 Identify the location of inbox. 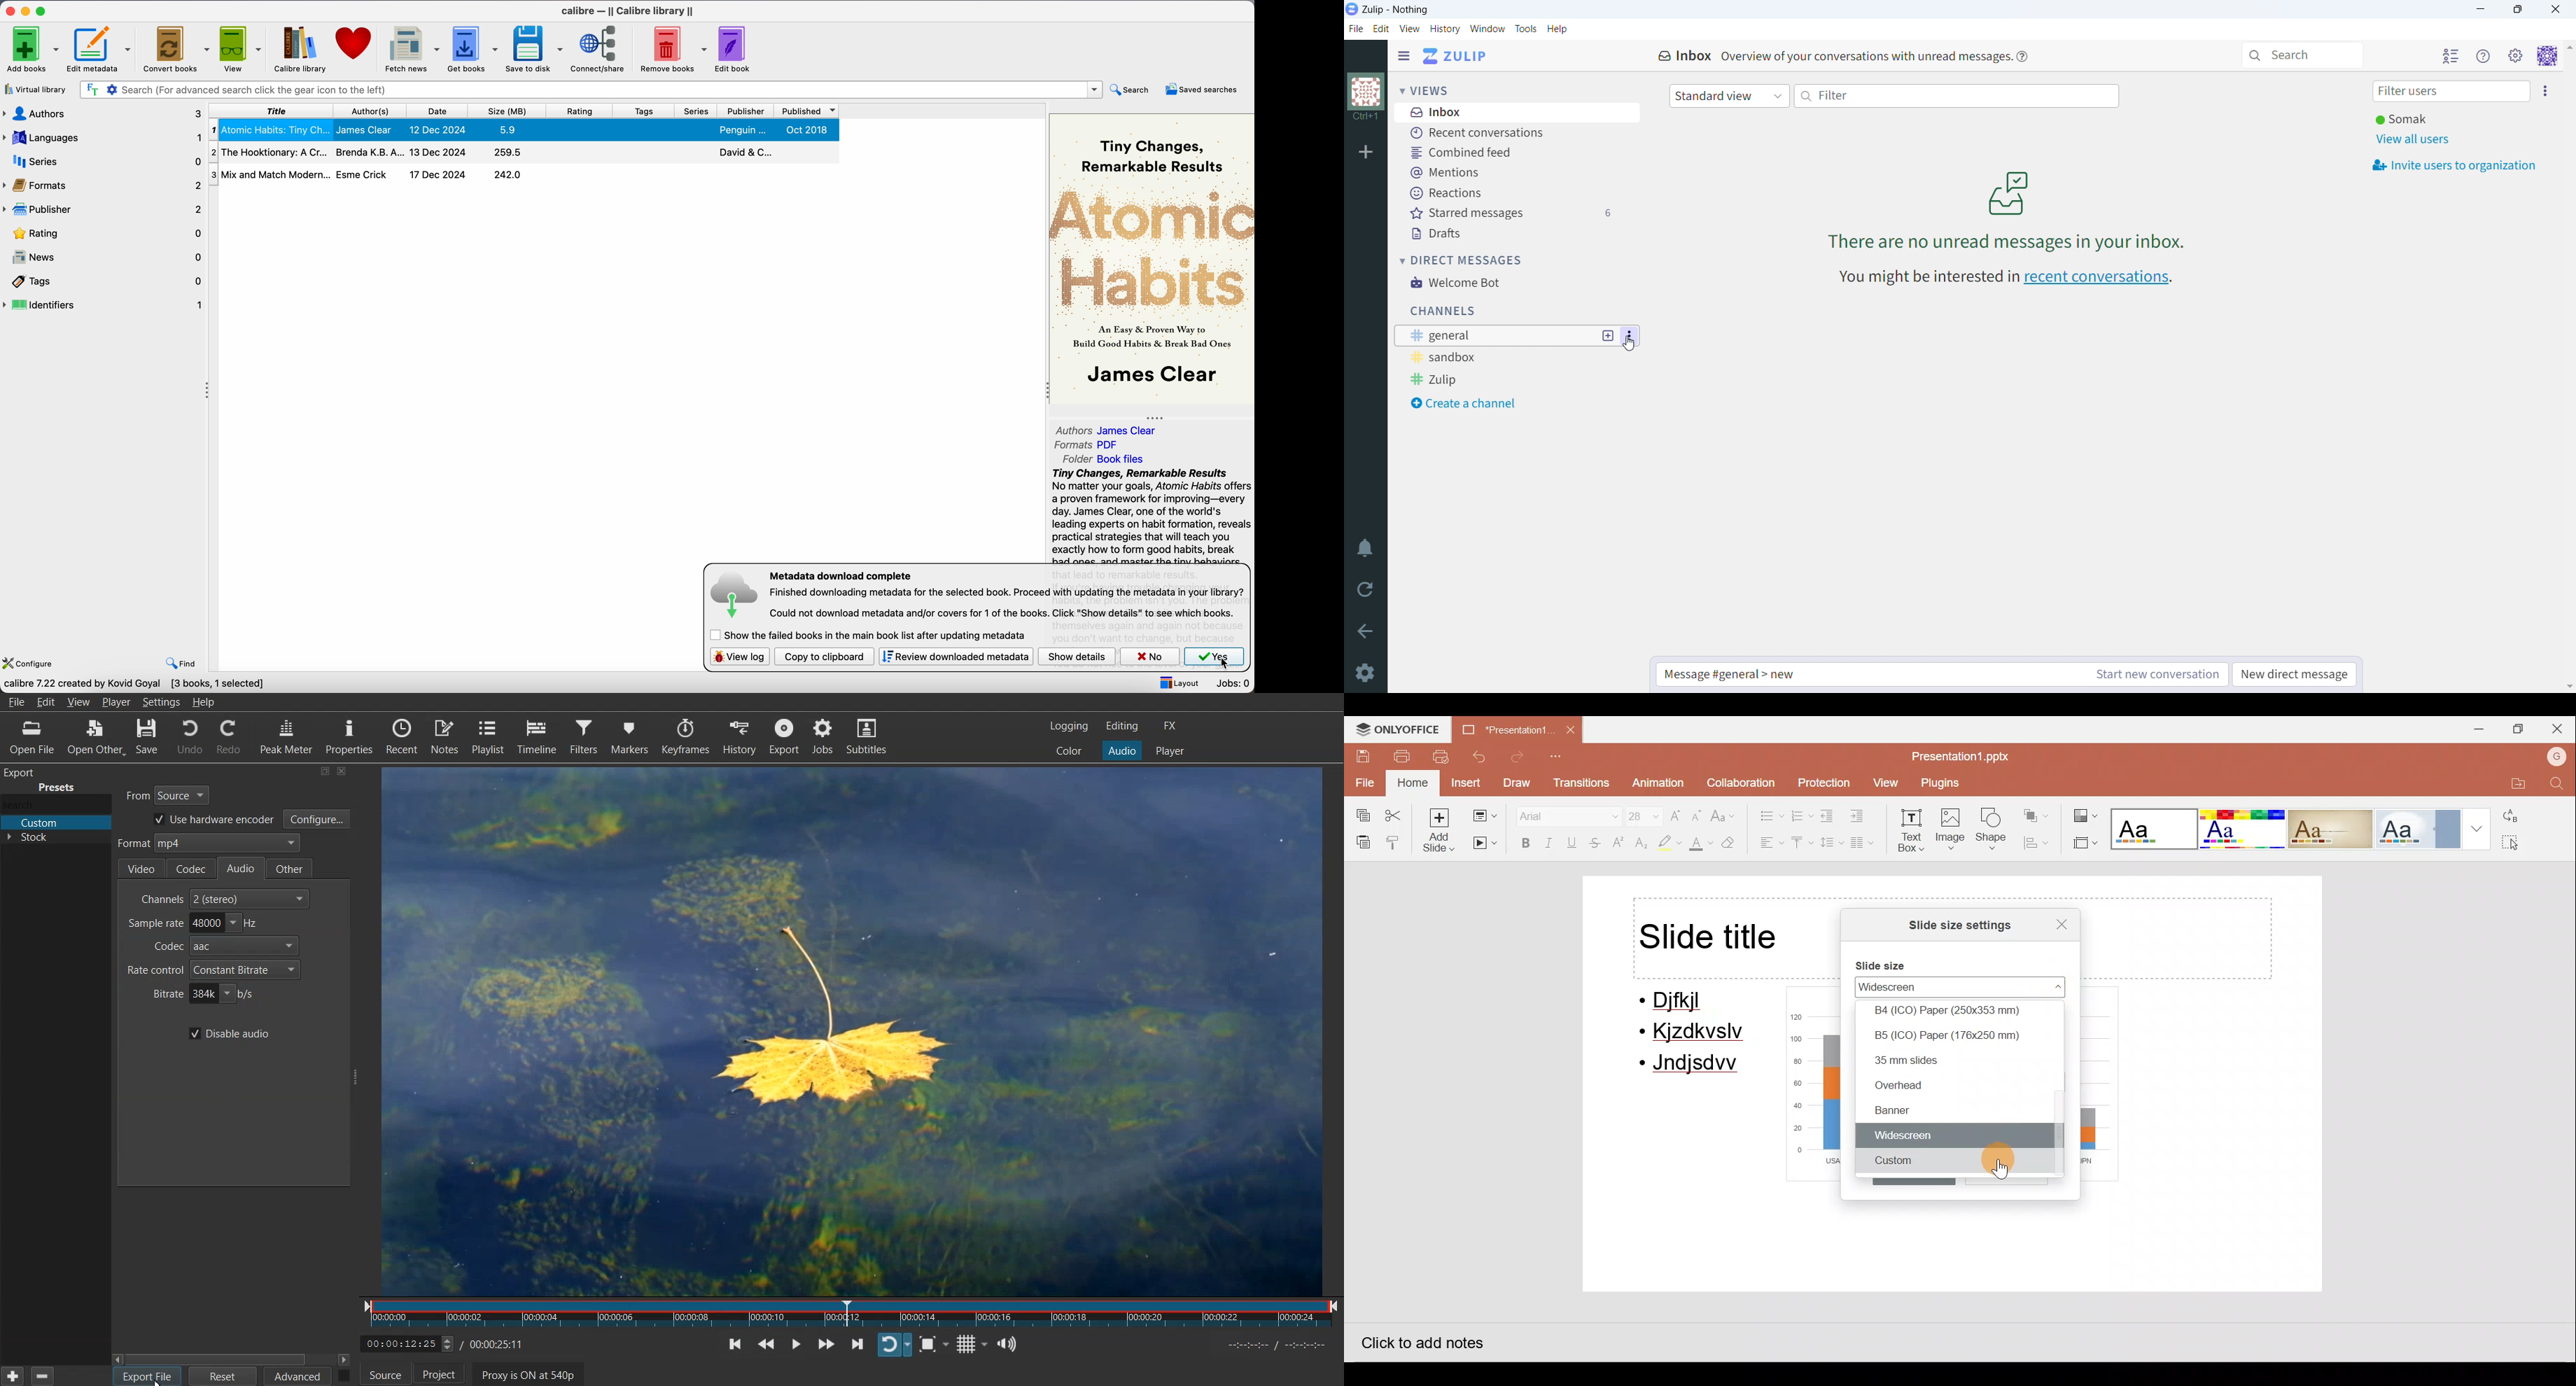
(1685, 57).